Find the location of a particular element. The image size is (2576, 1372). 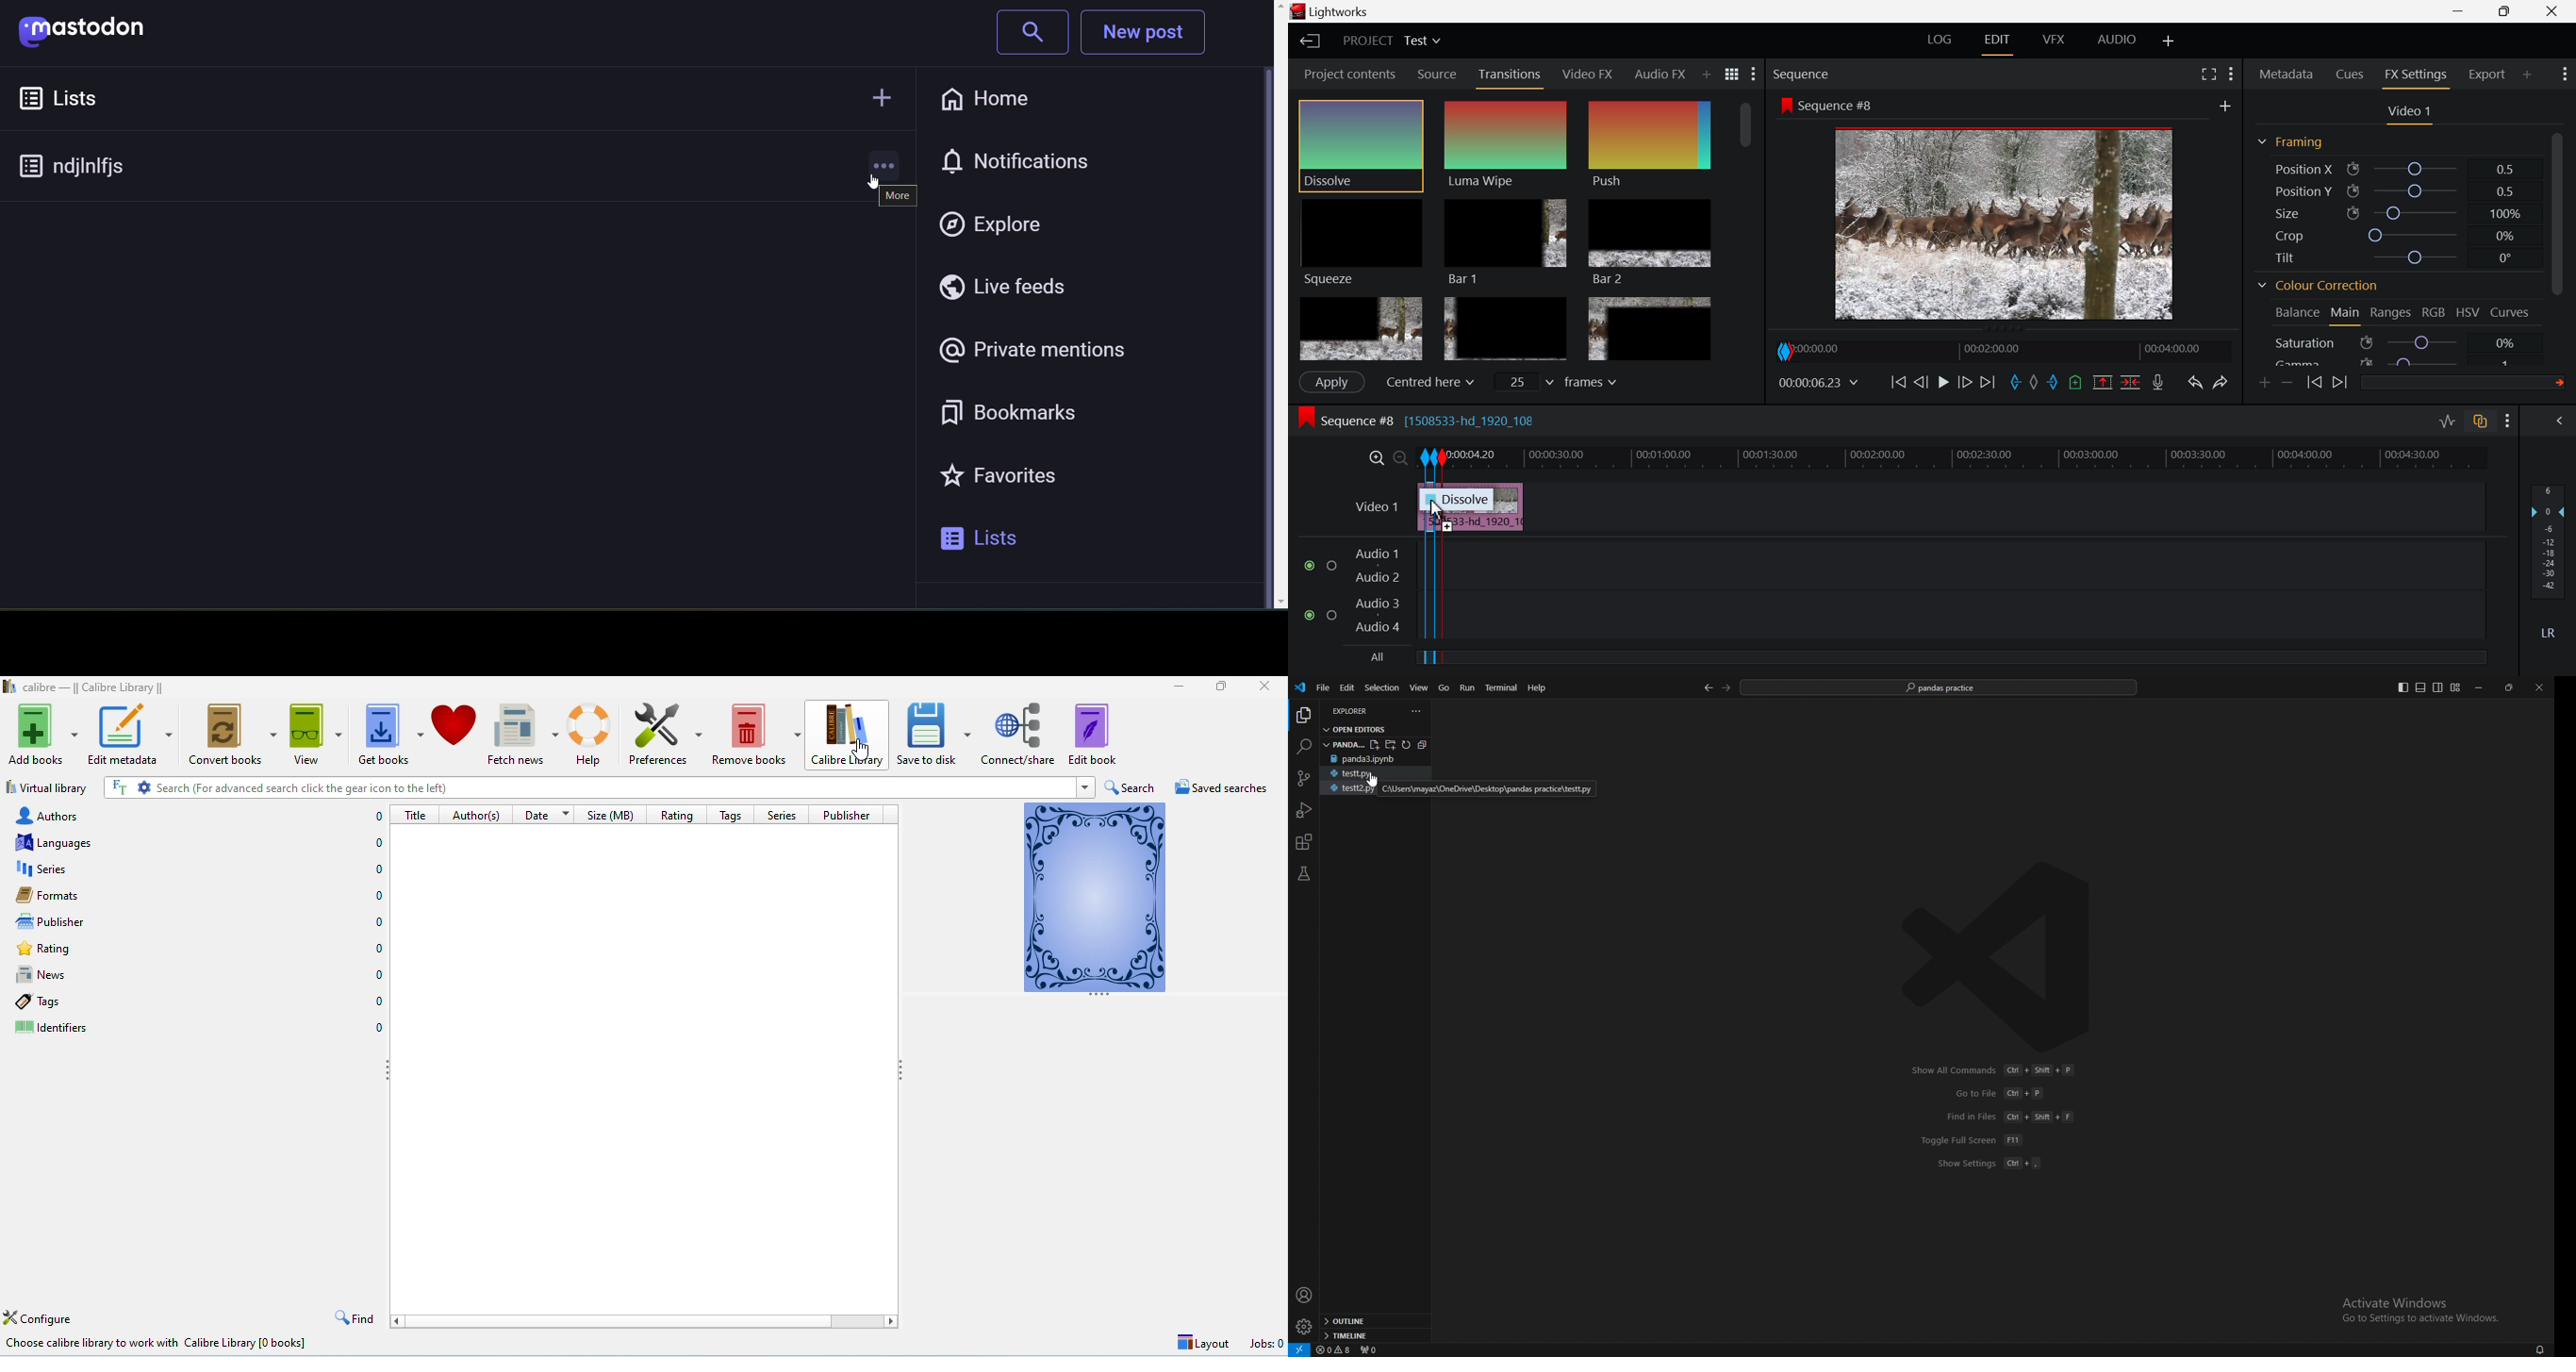

more is located at coordinates (885, 161).